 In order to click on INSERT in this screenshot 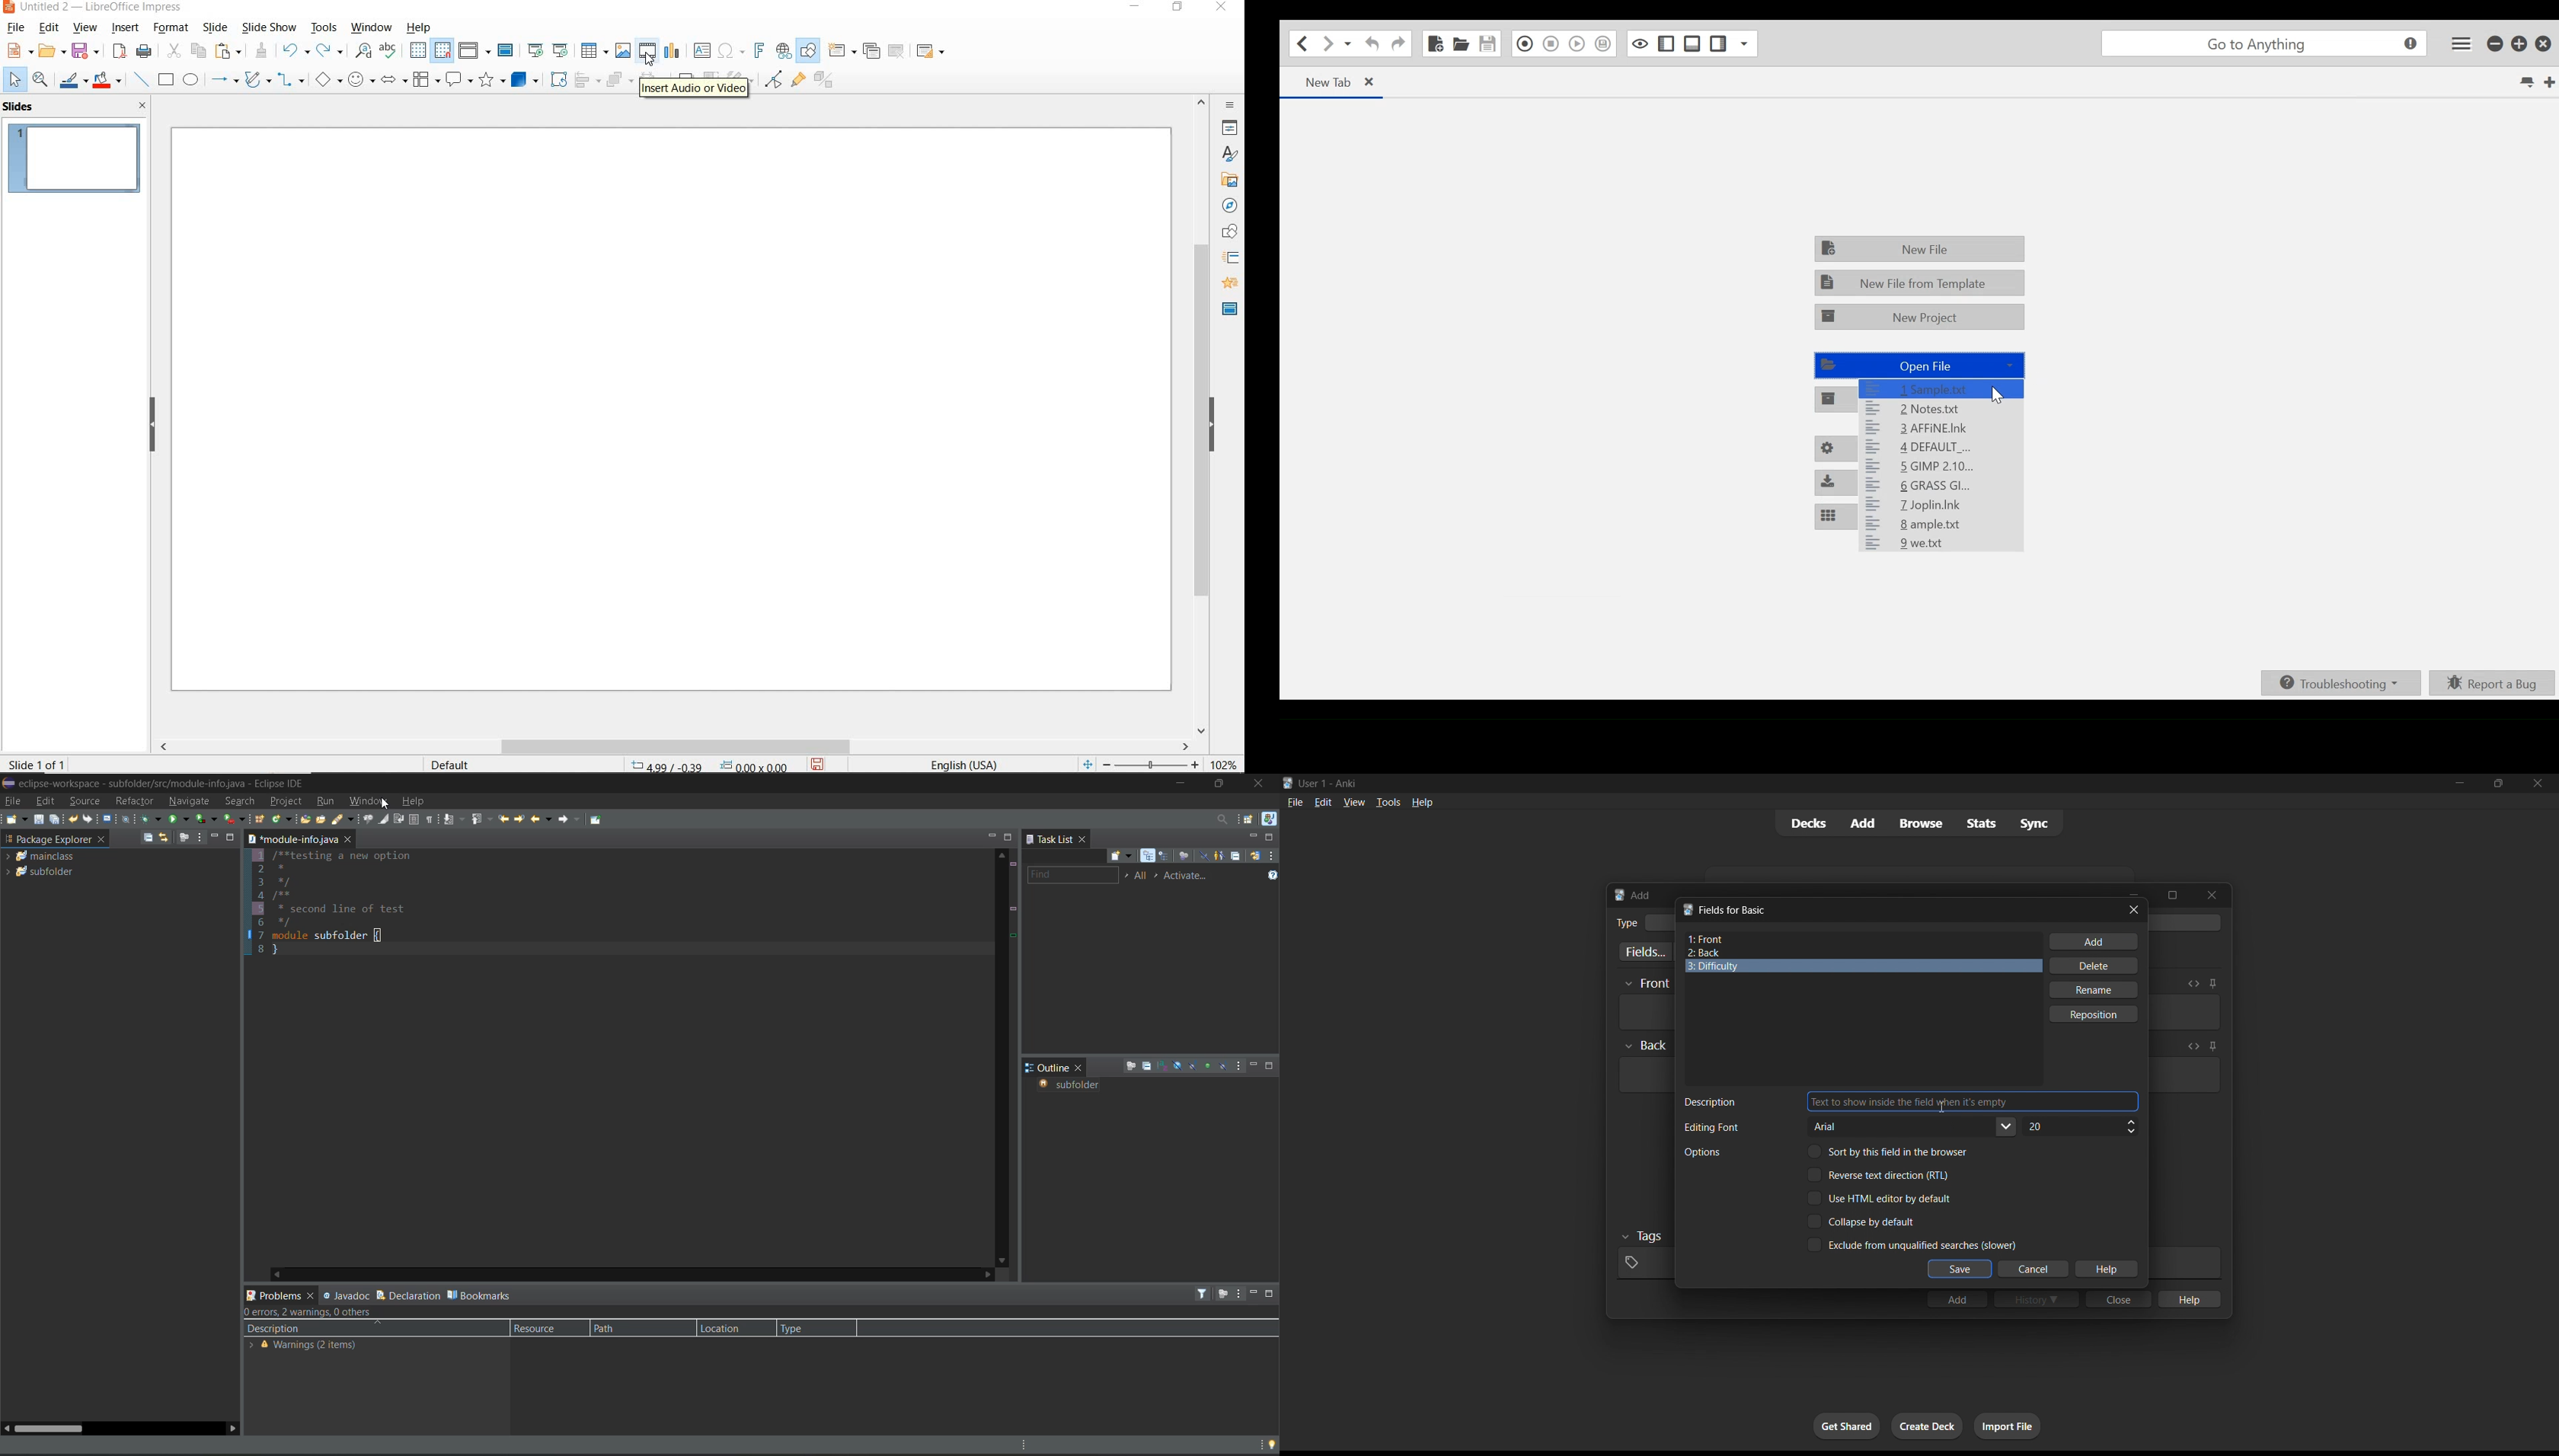, I will do `click(123, 29)`.